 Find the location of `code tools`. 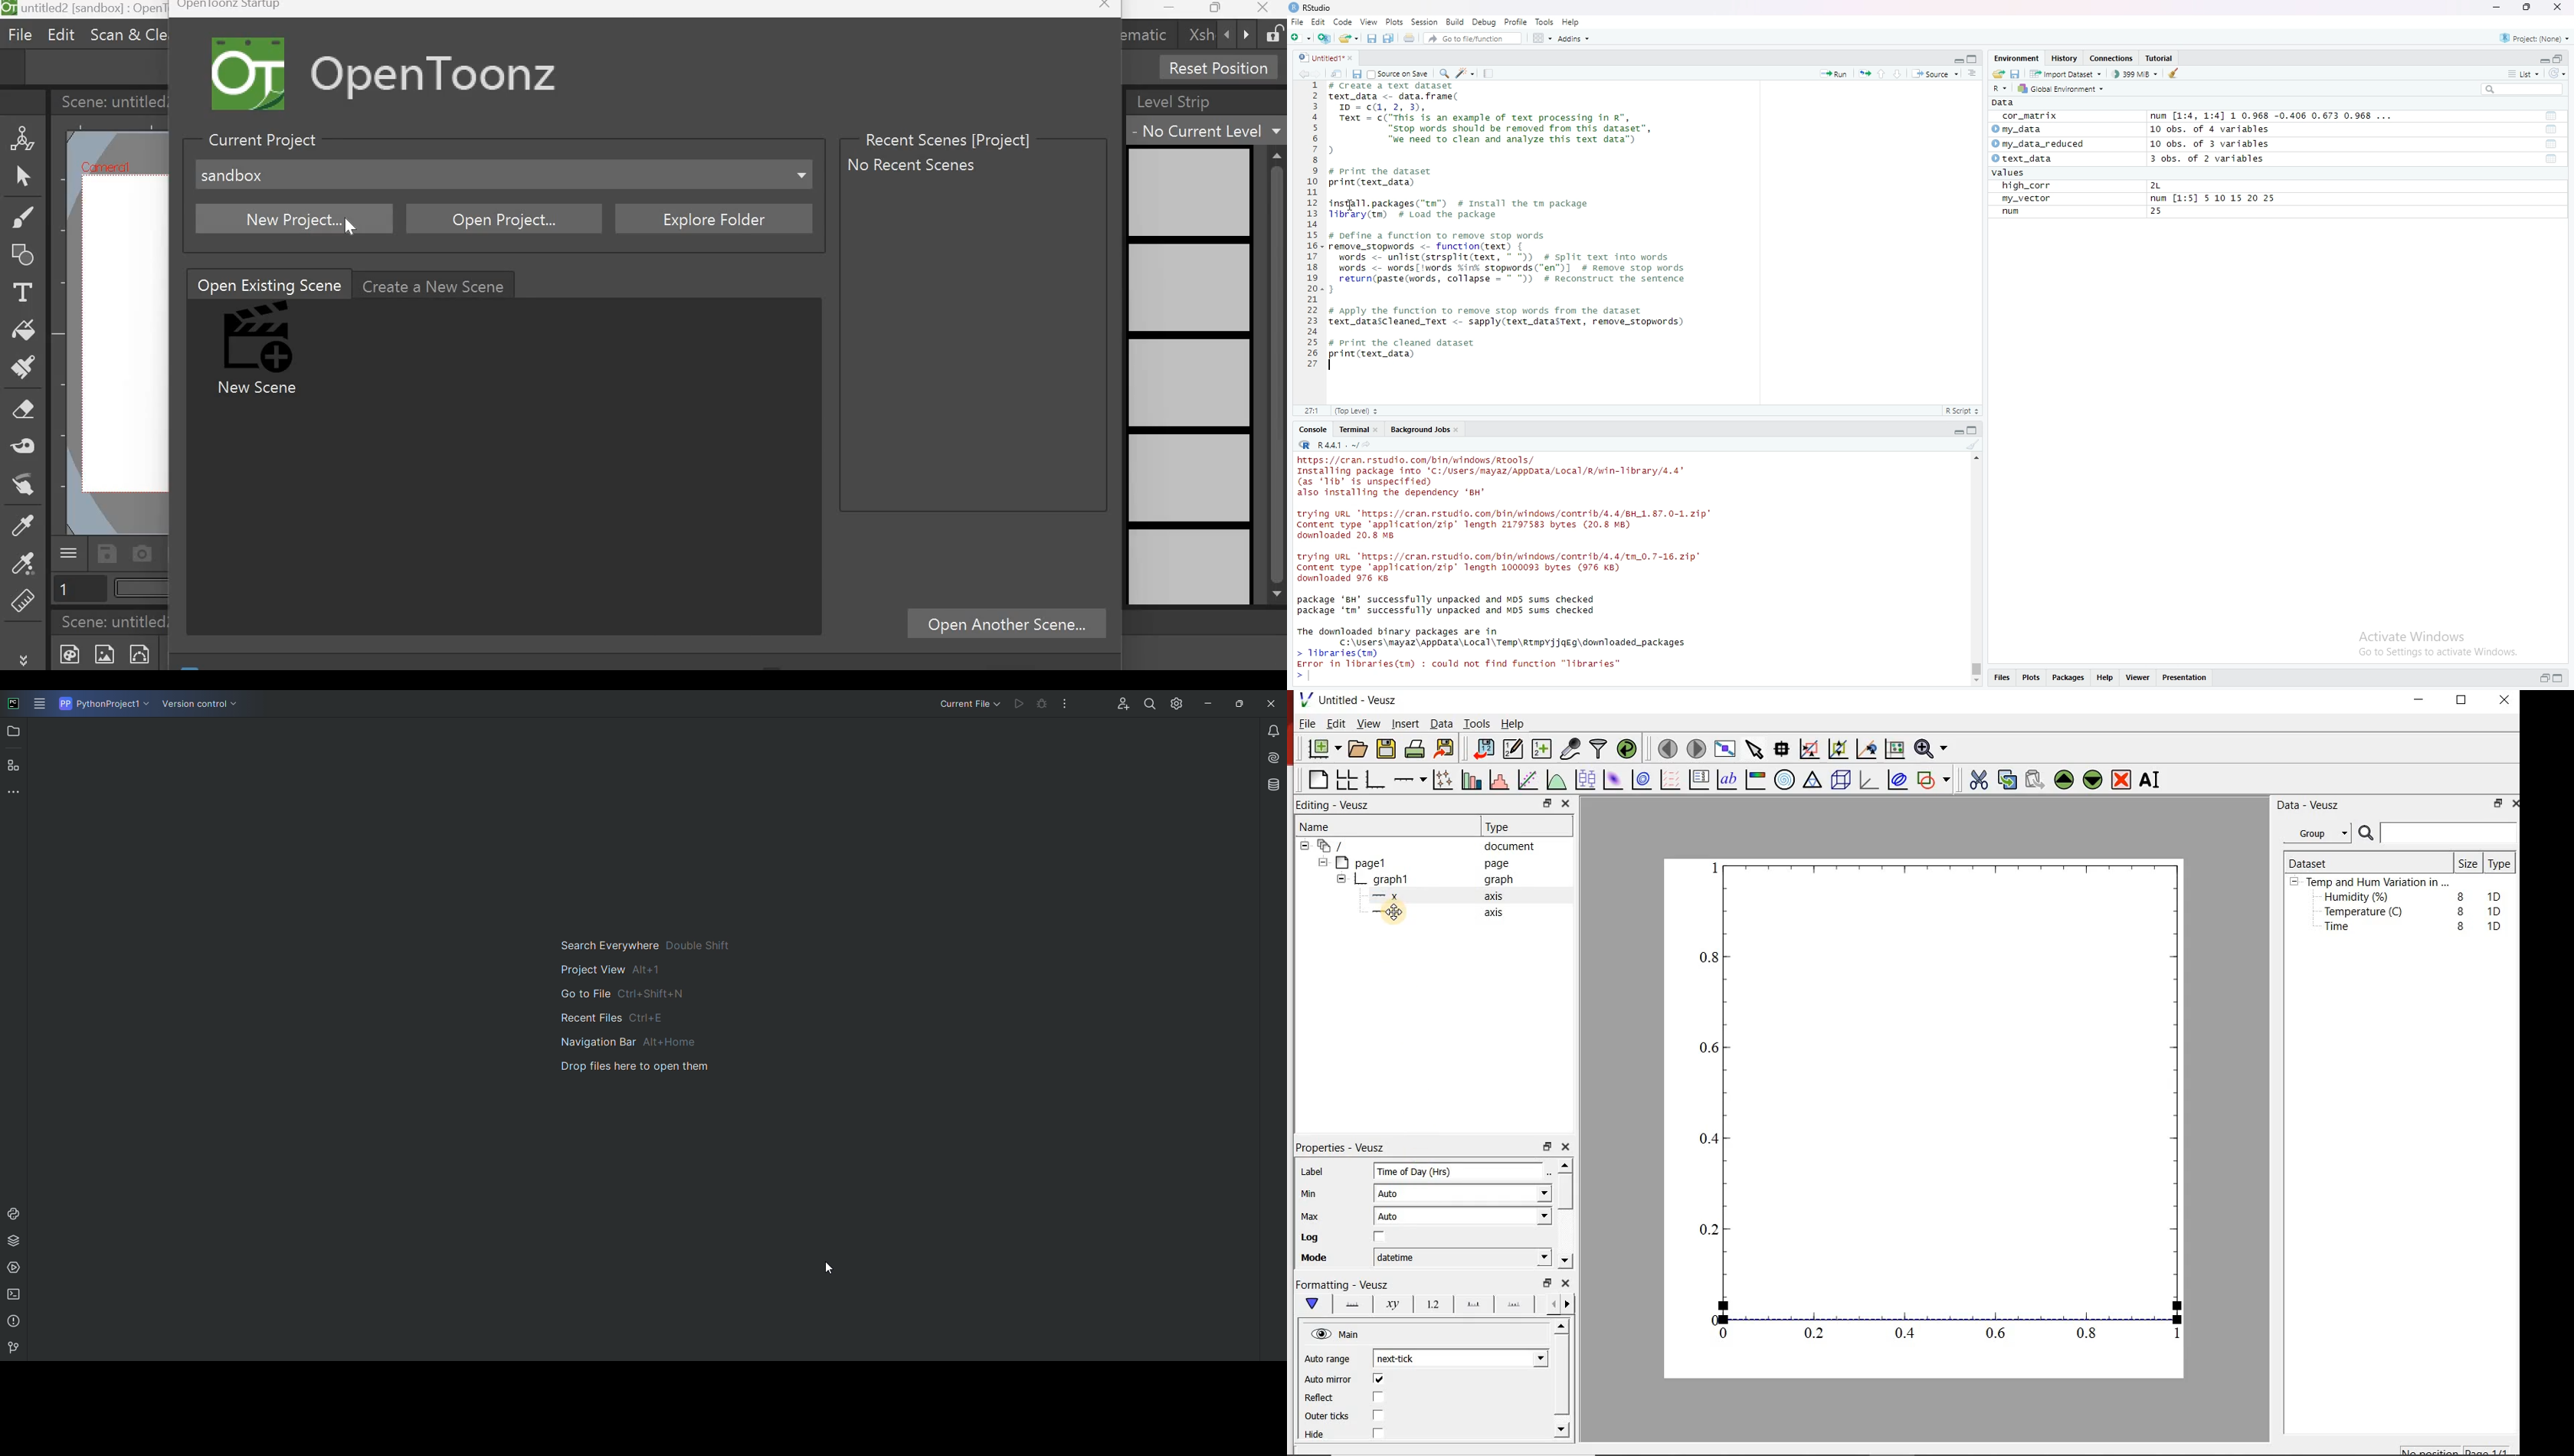

code tools is located at coordinates (1466, 74).